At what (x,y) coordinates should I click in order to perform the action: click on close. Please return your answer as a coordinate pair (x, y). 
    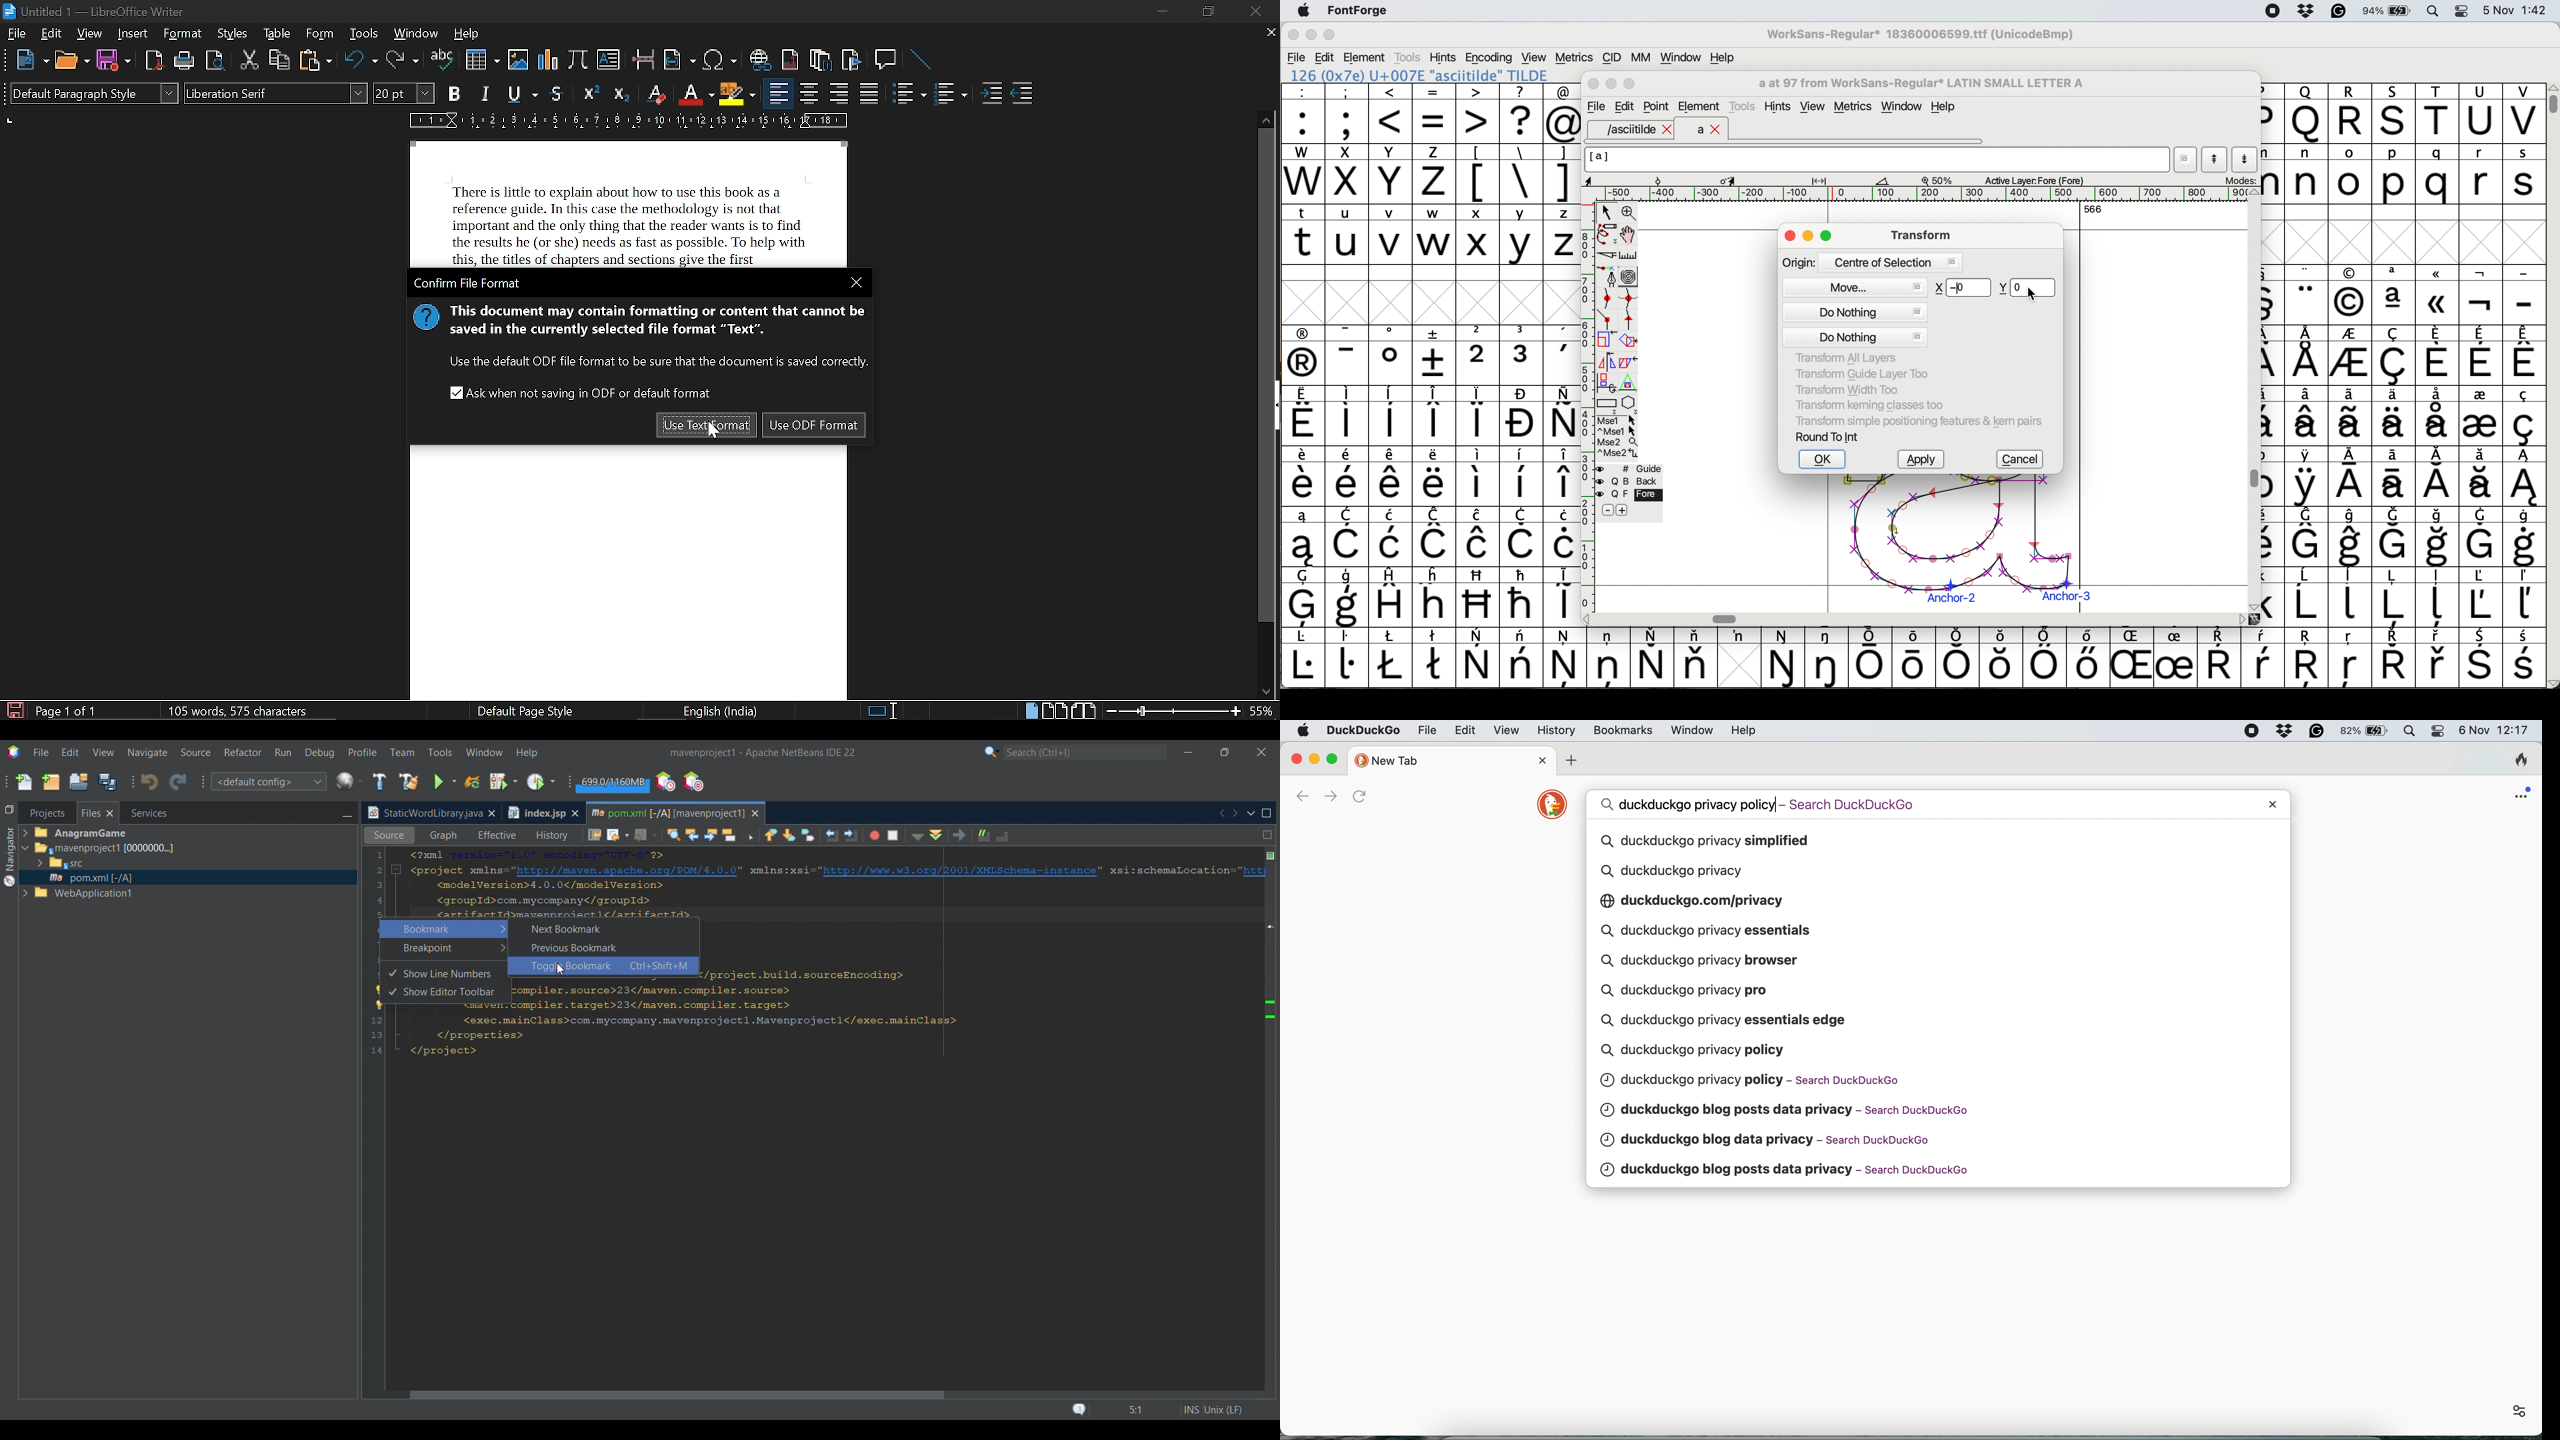
    Looking at the image, I should click on (2276, 803).